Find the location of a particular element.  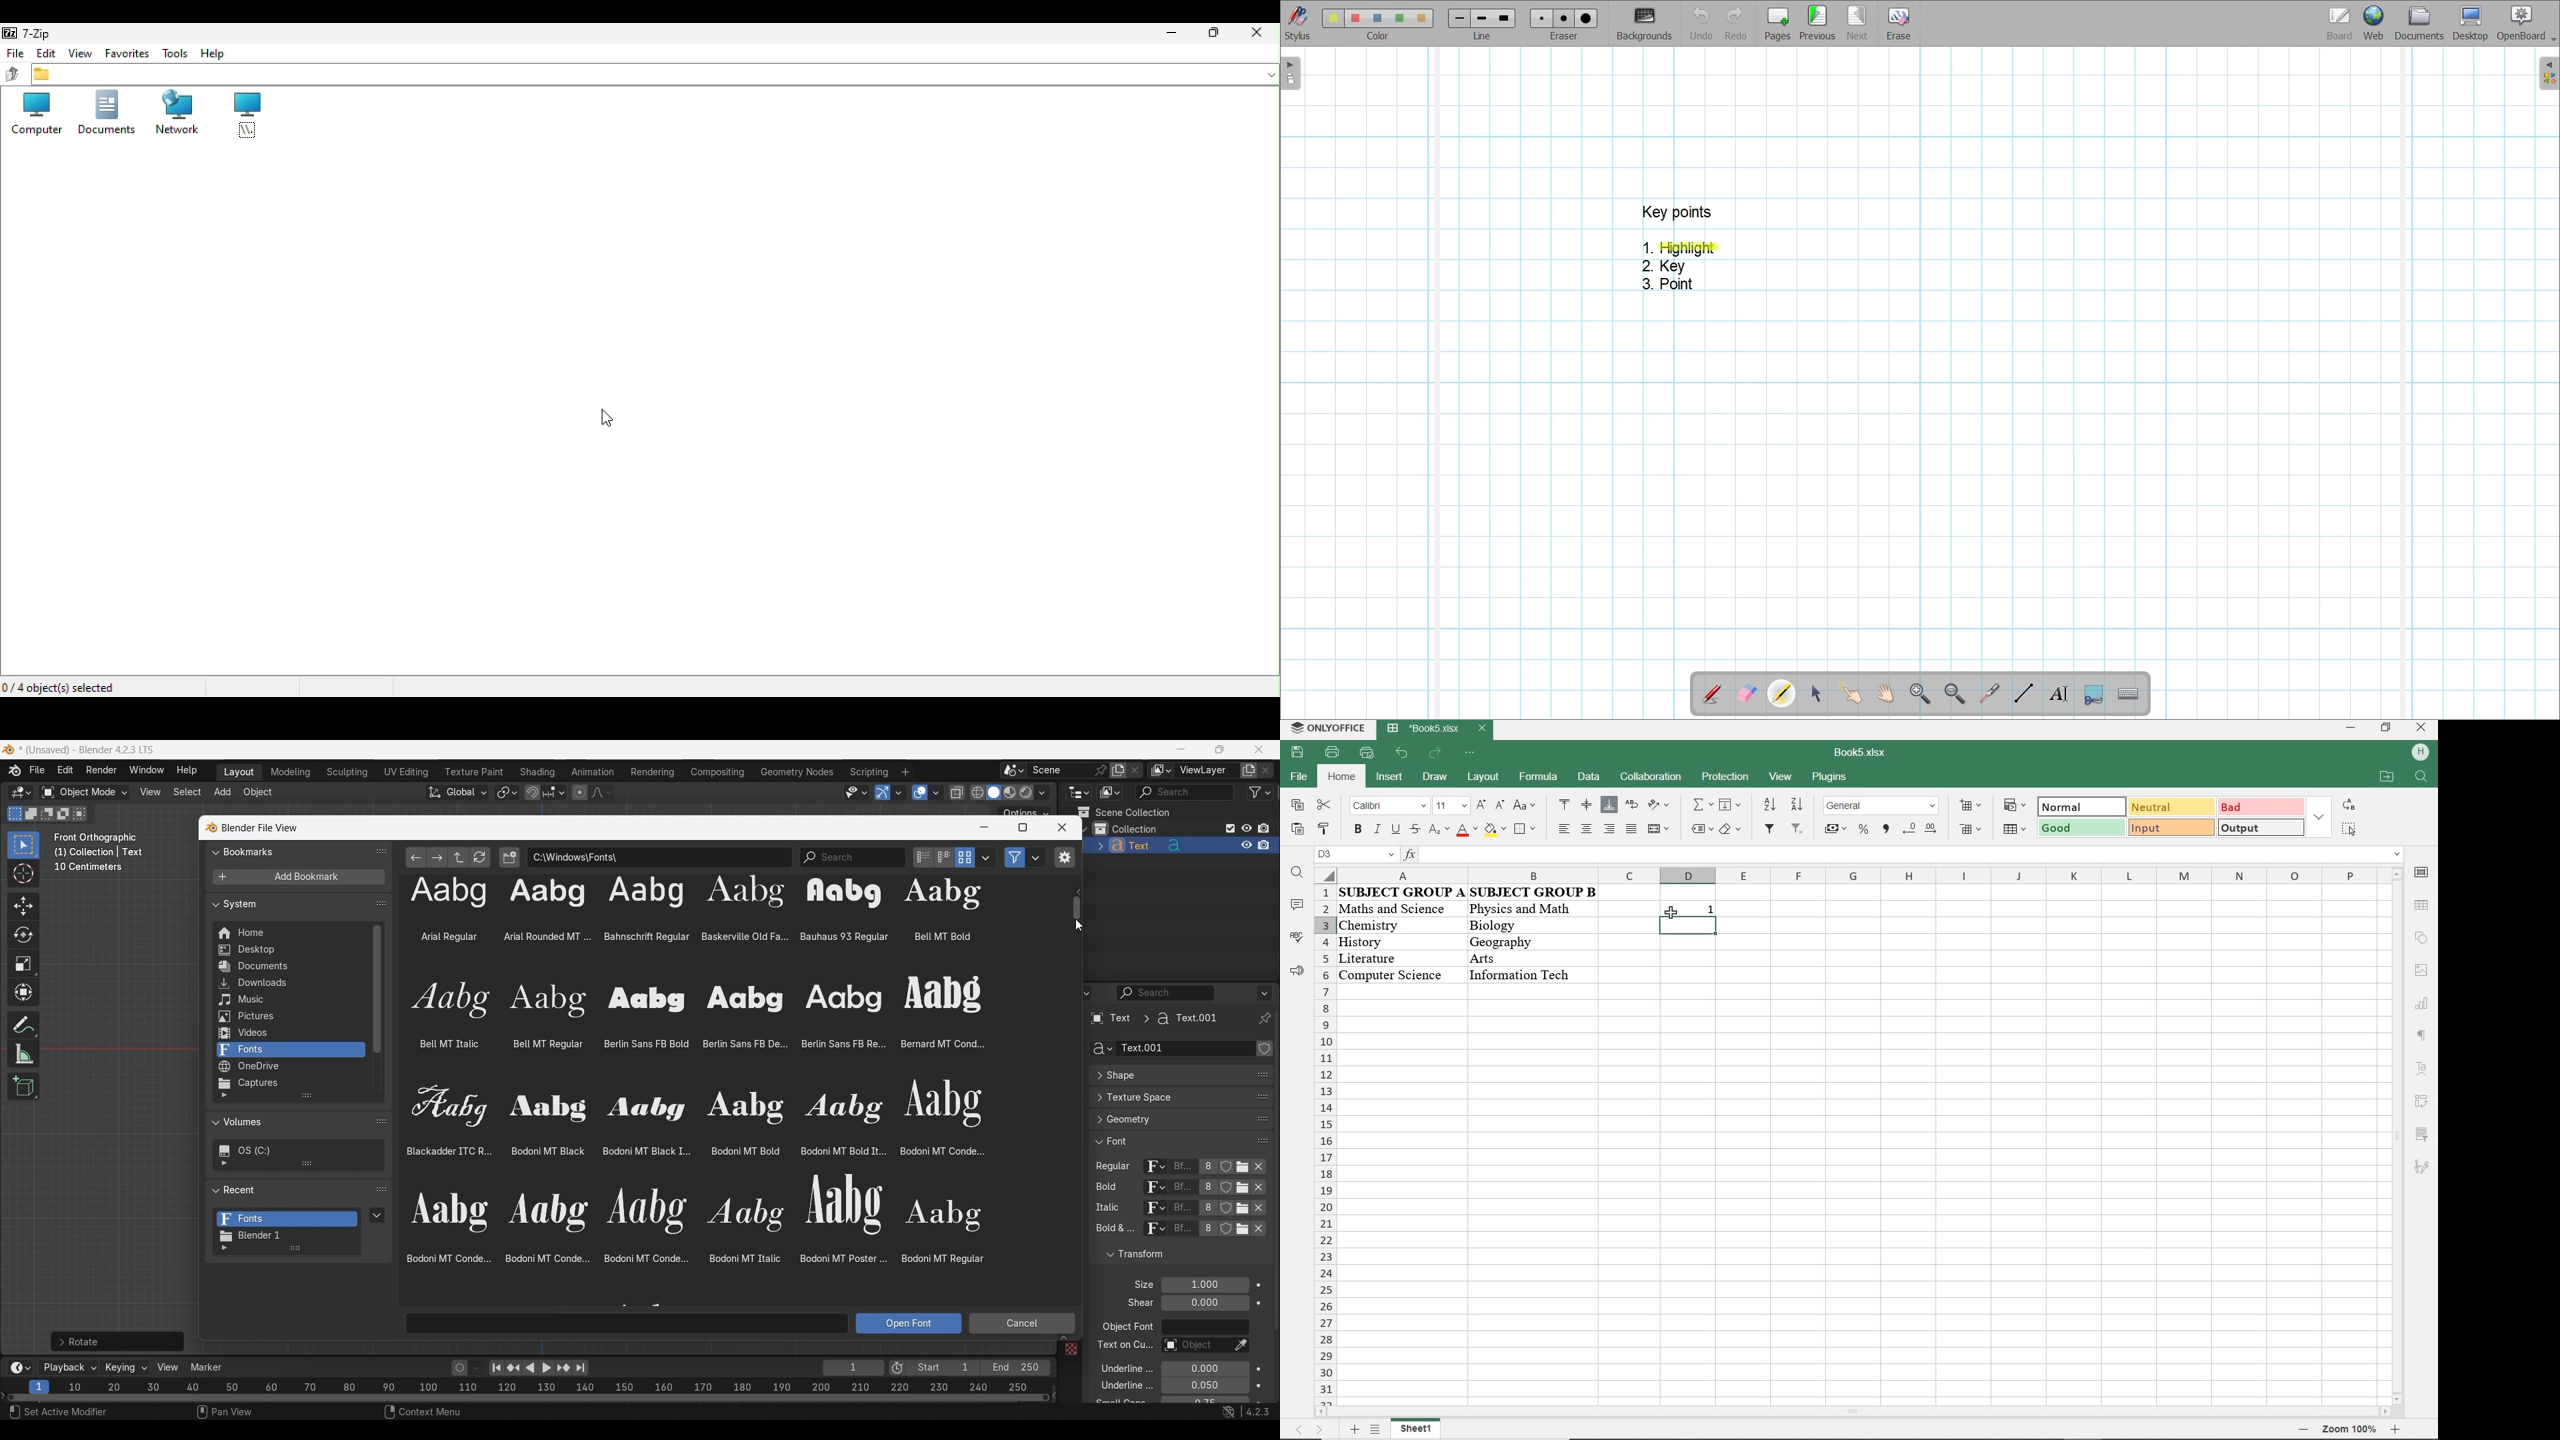

Click to expand Geometry is located at coordinates (1167, 1119).